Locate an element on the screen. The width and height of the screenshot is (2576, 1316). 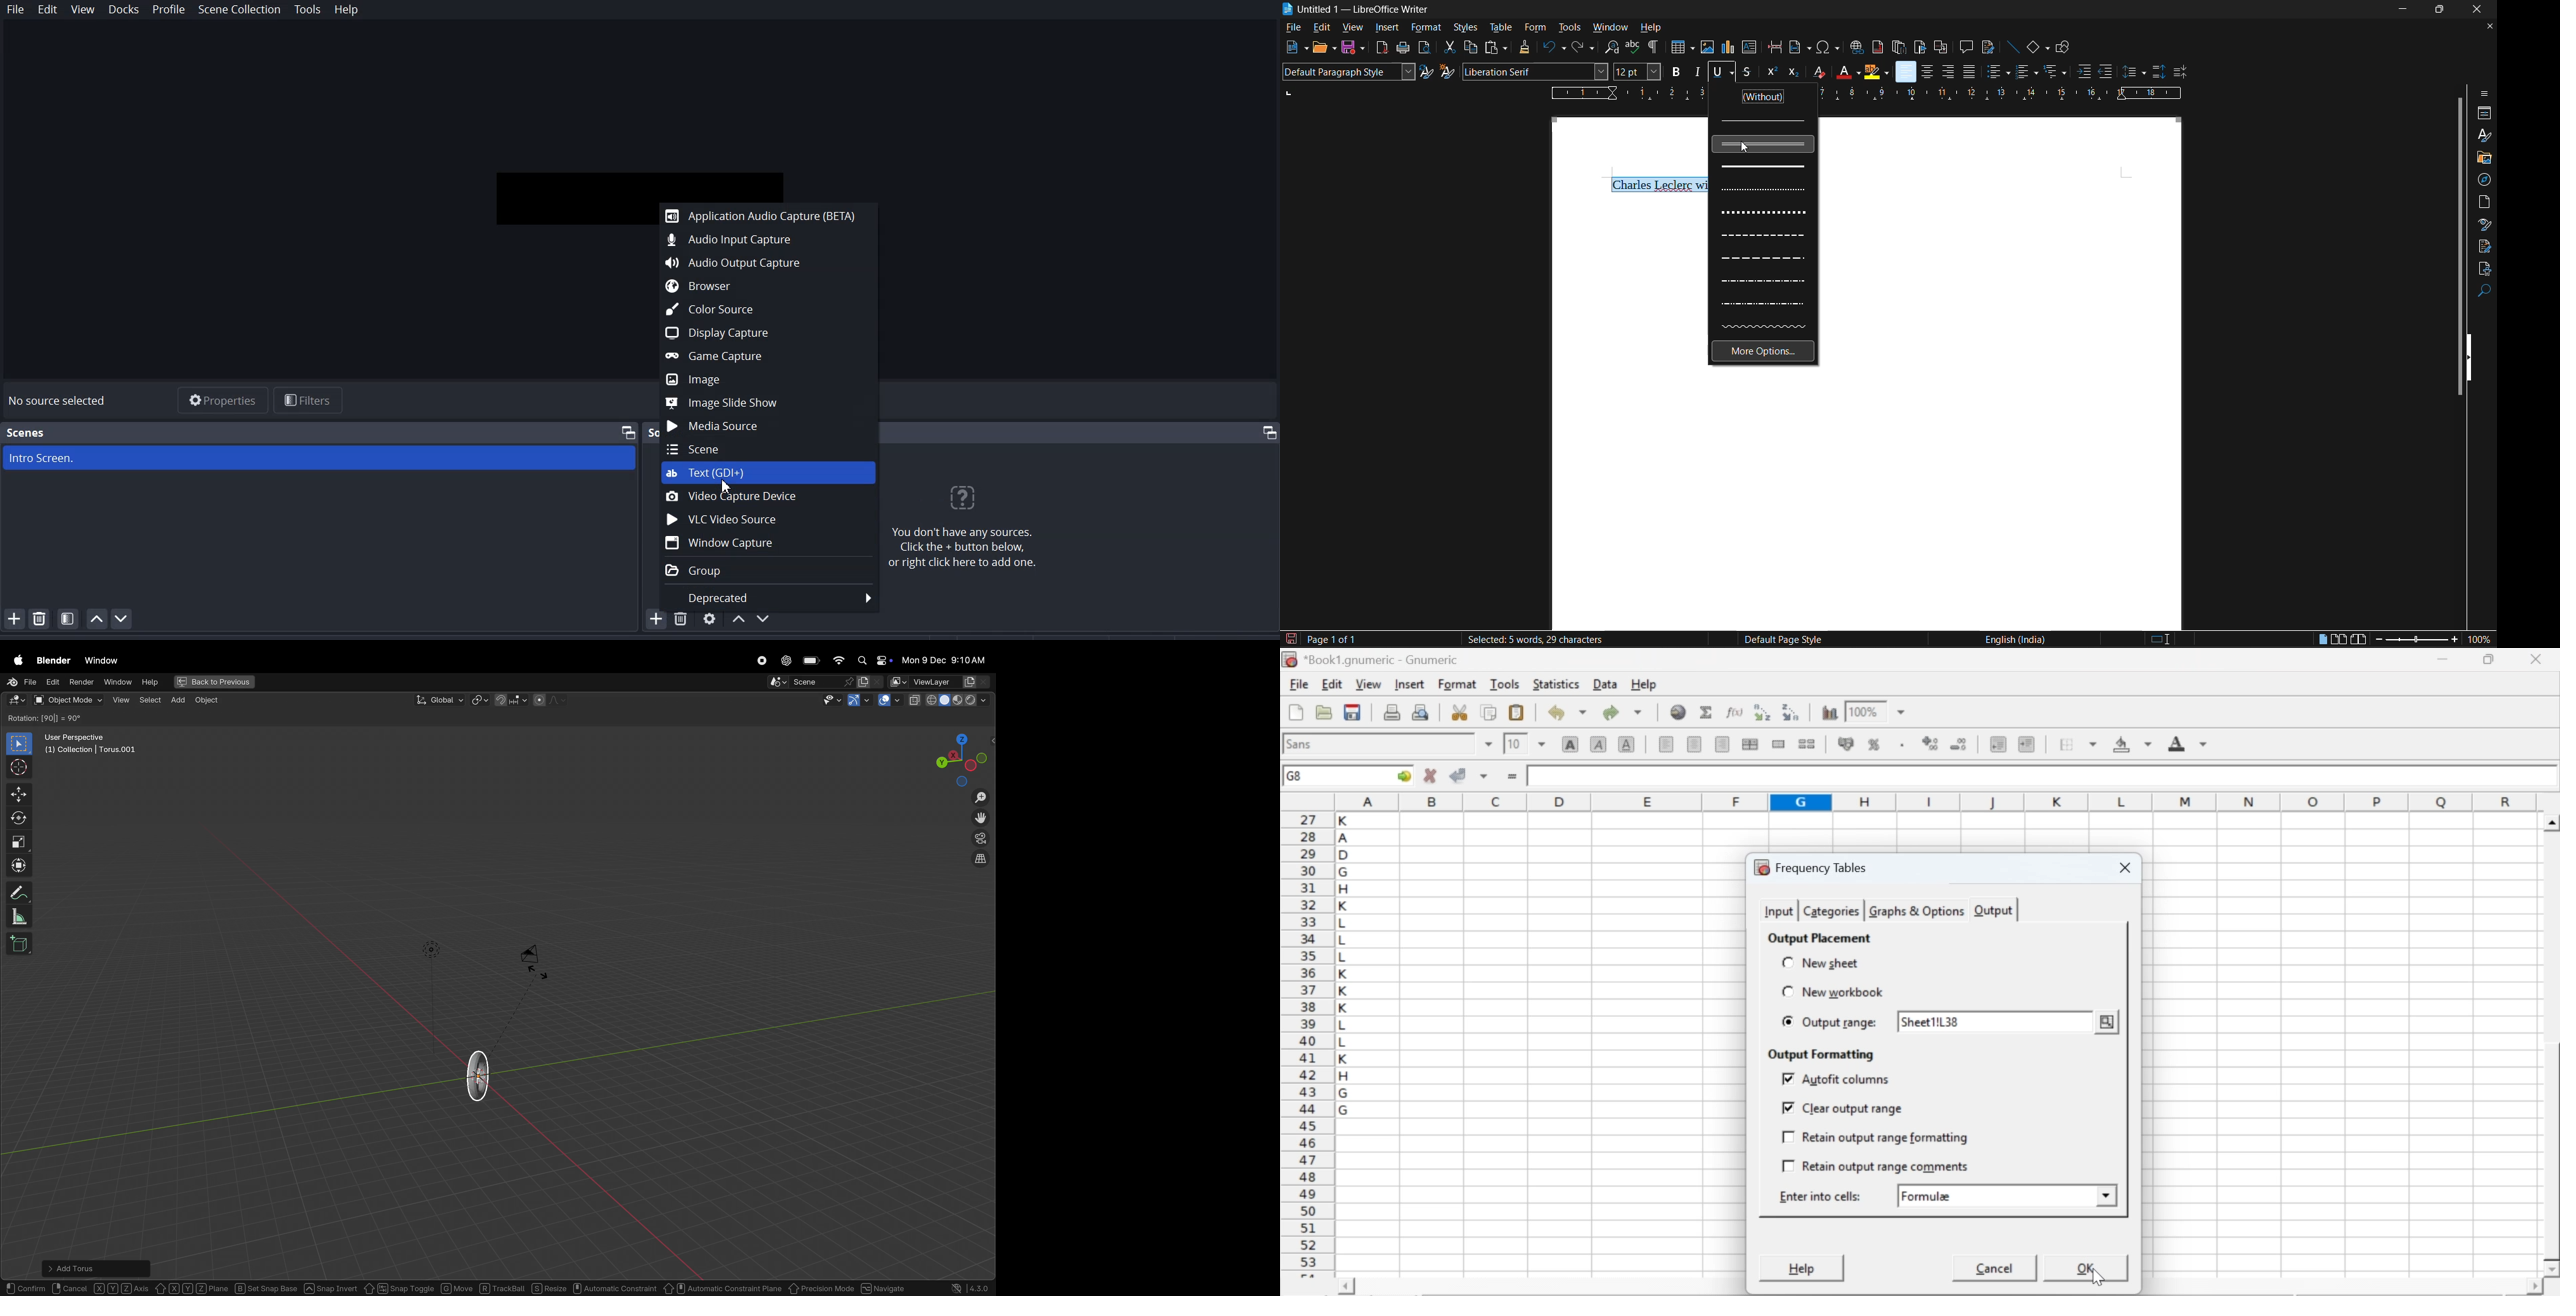
toggle formatting marks is located at coordinates (1655, 47).